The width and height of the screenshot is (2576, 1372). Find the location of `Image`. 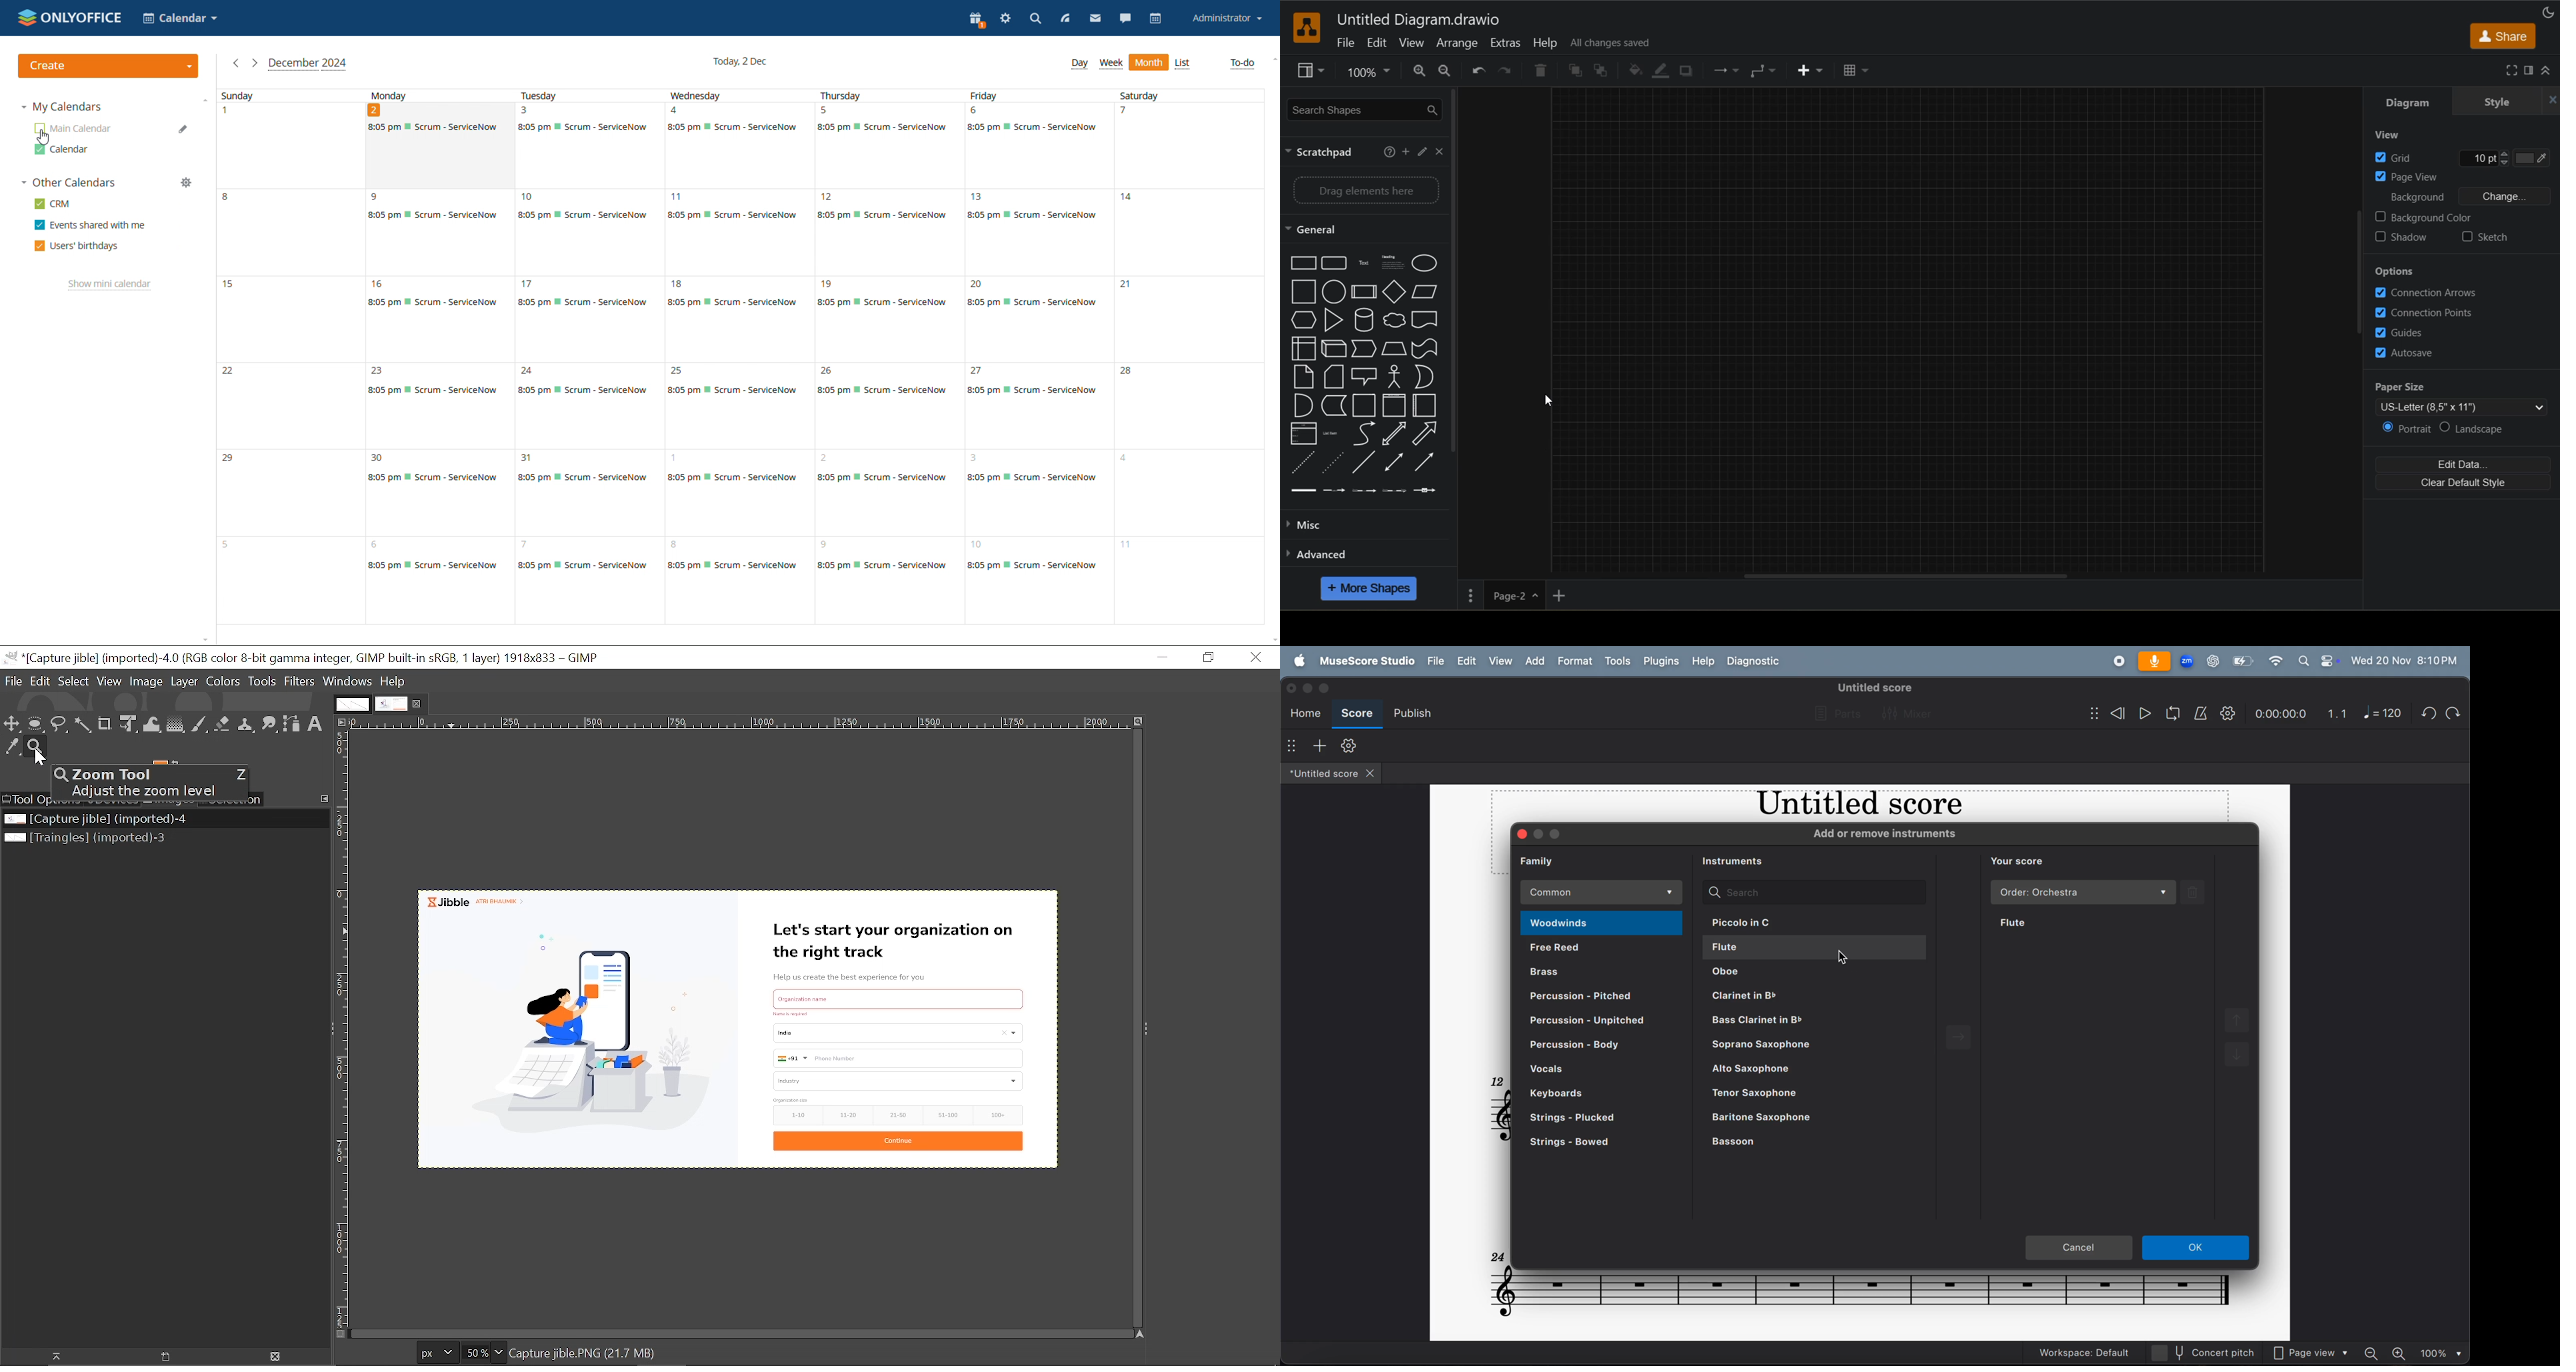

Image is located at coordinates (147, 682).